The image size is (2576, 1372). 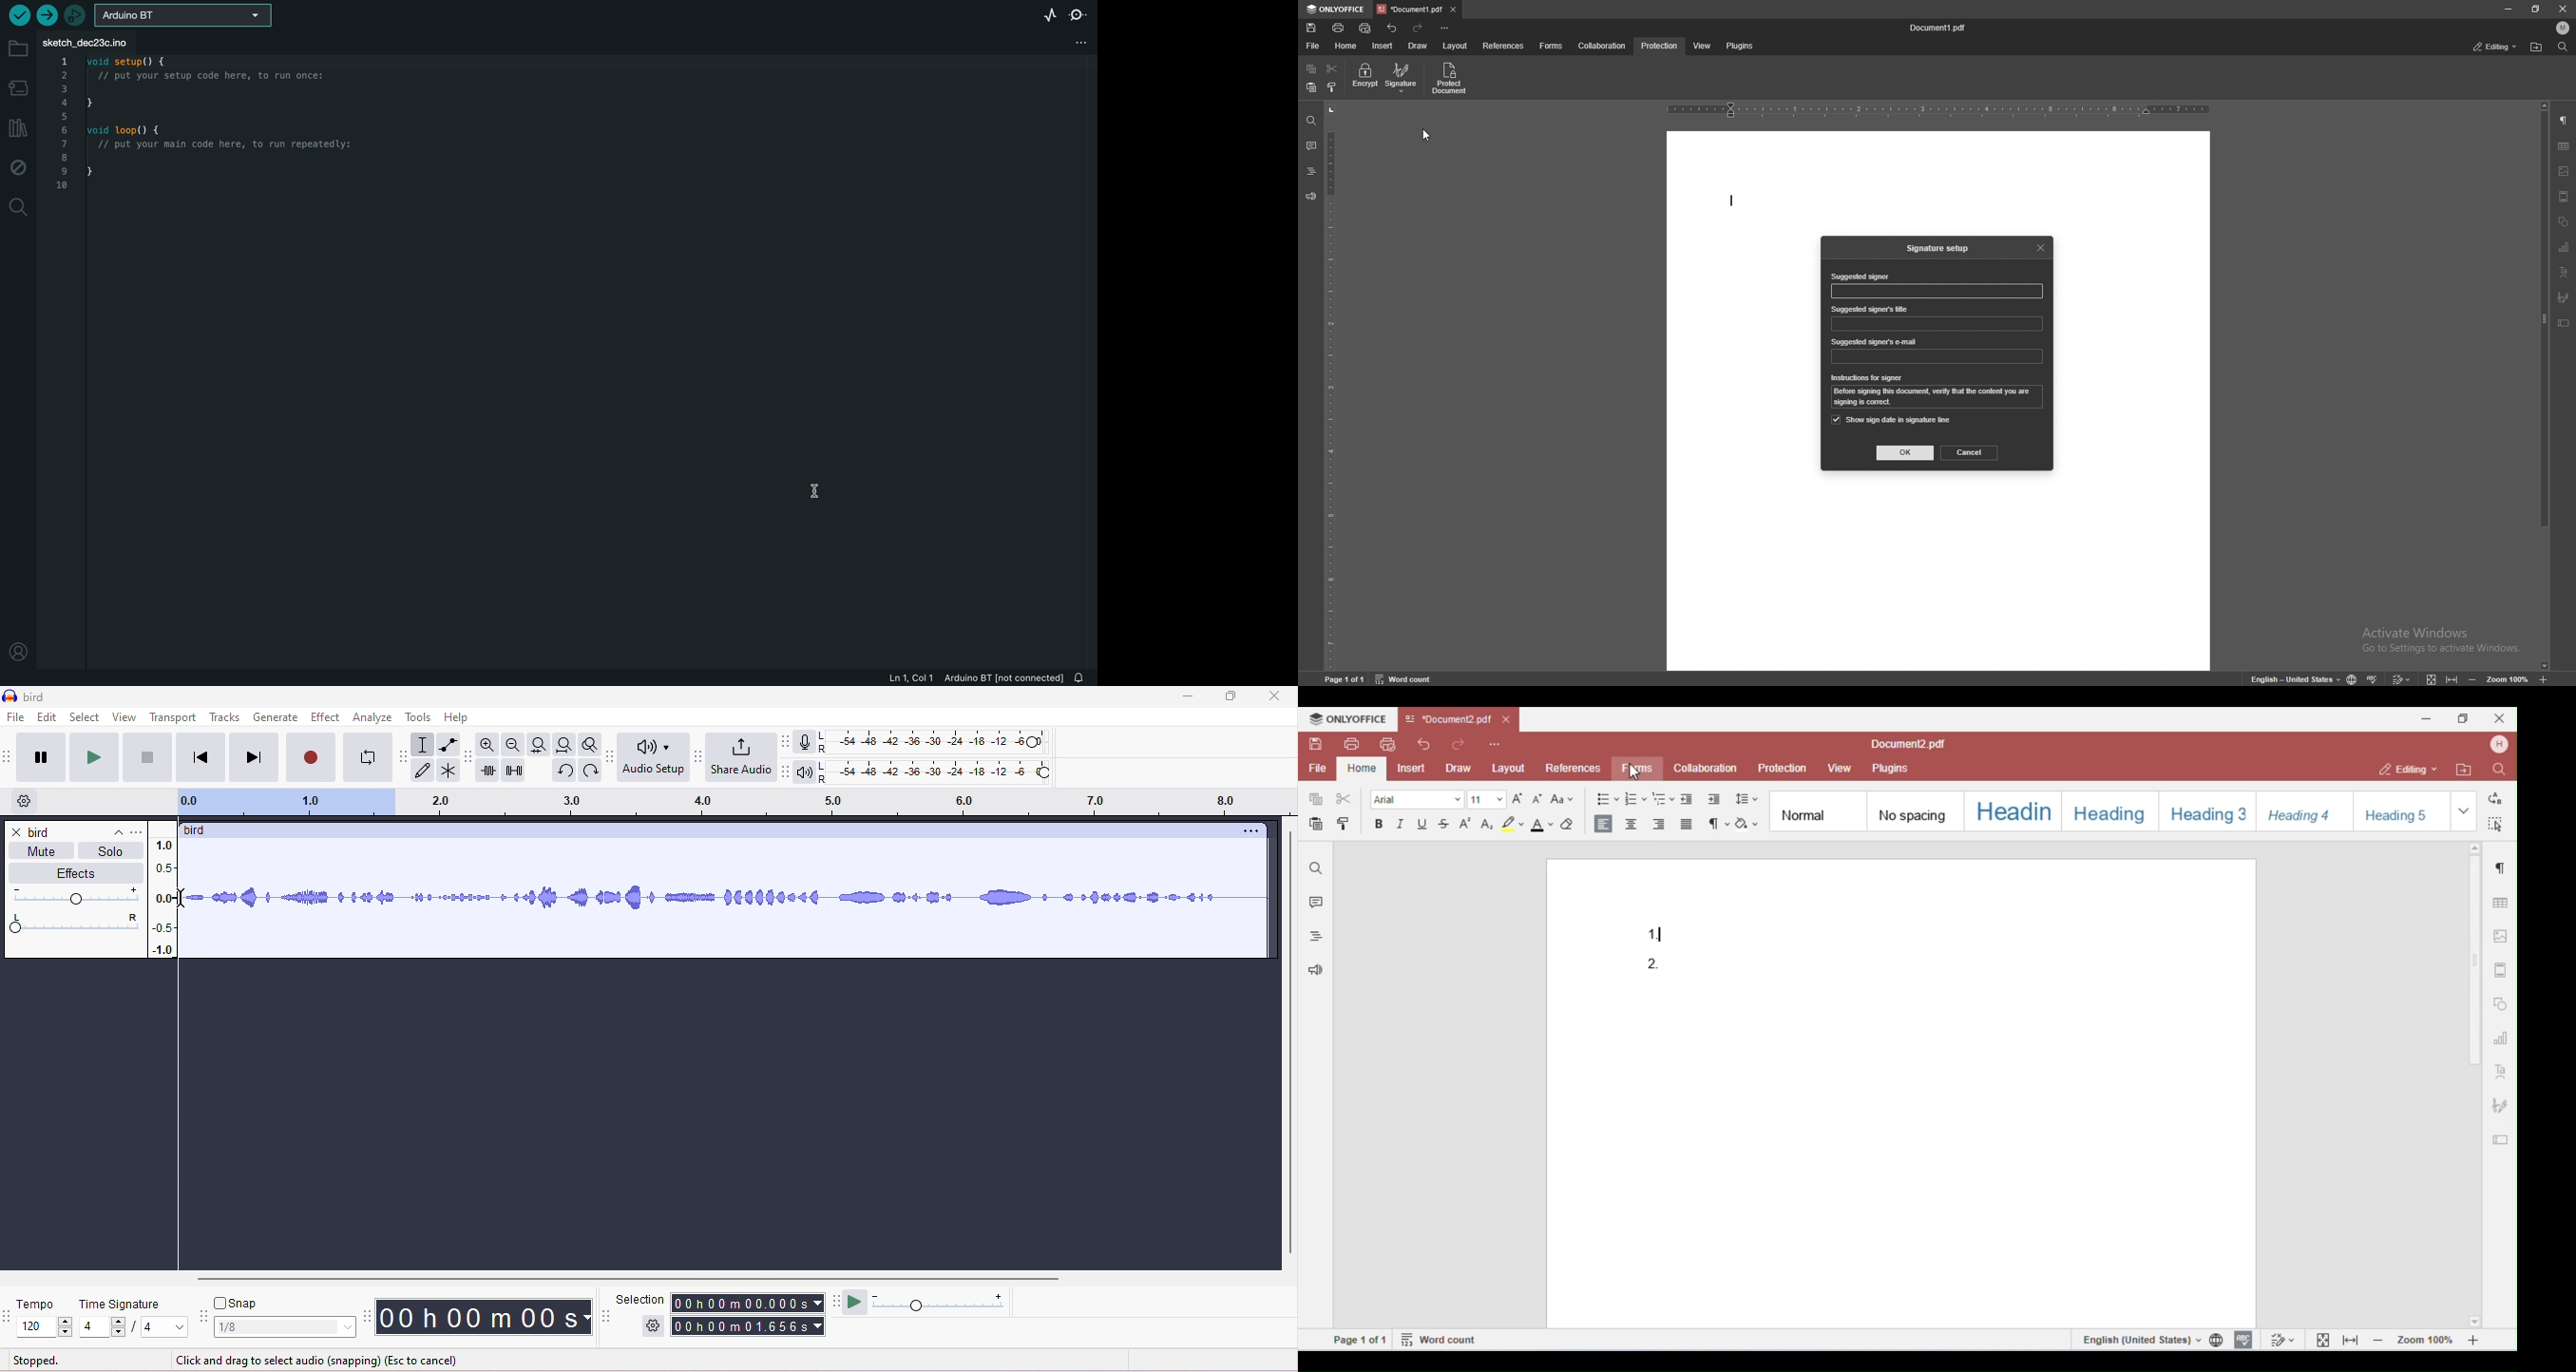 I want to click on mute, so click(x=40, y=851).